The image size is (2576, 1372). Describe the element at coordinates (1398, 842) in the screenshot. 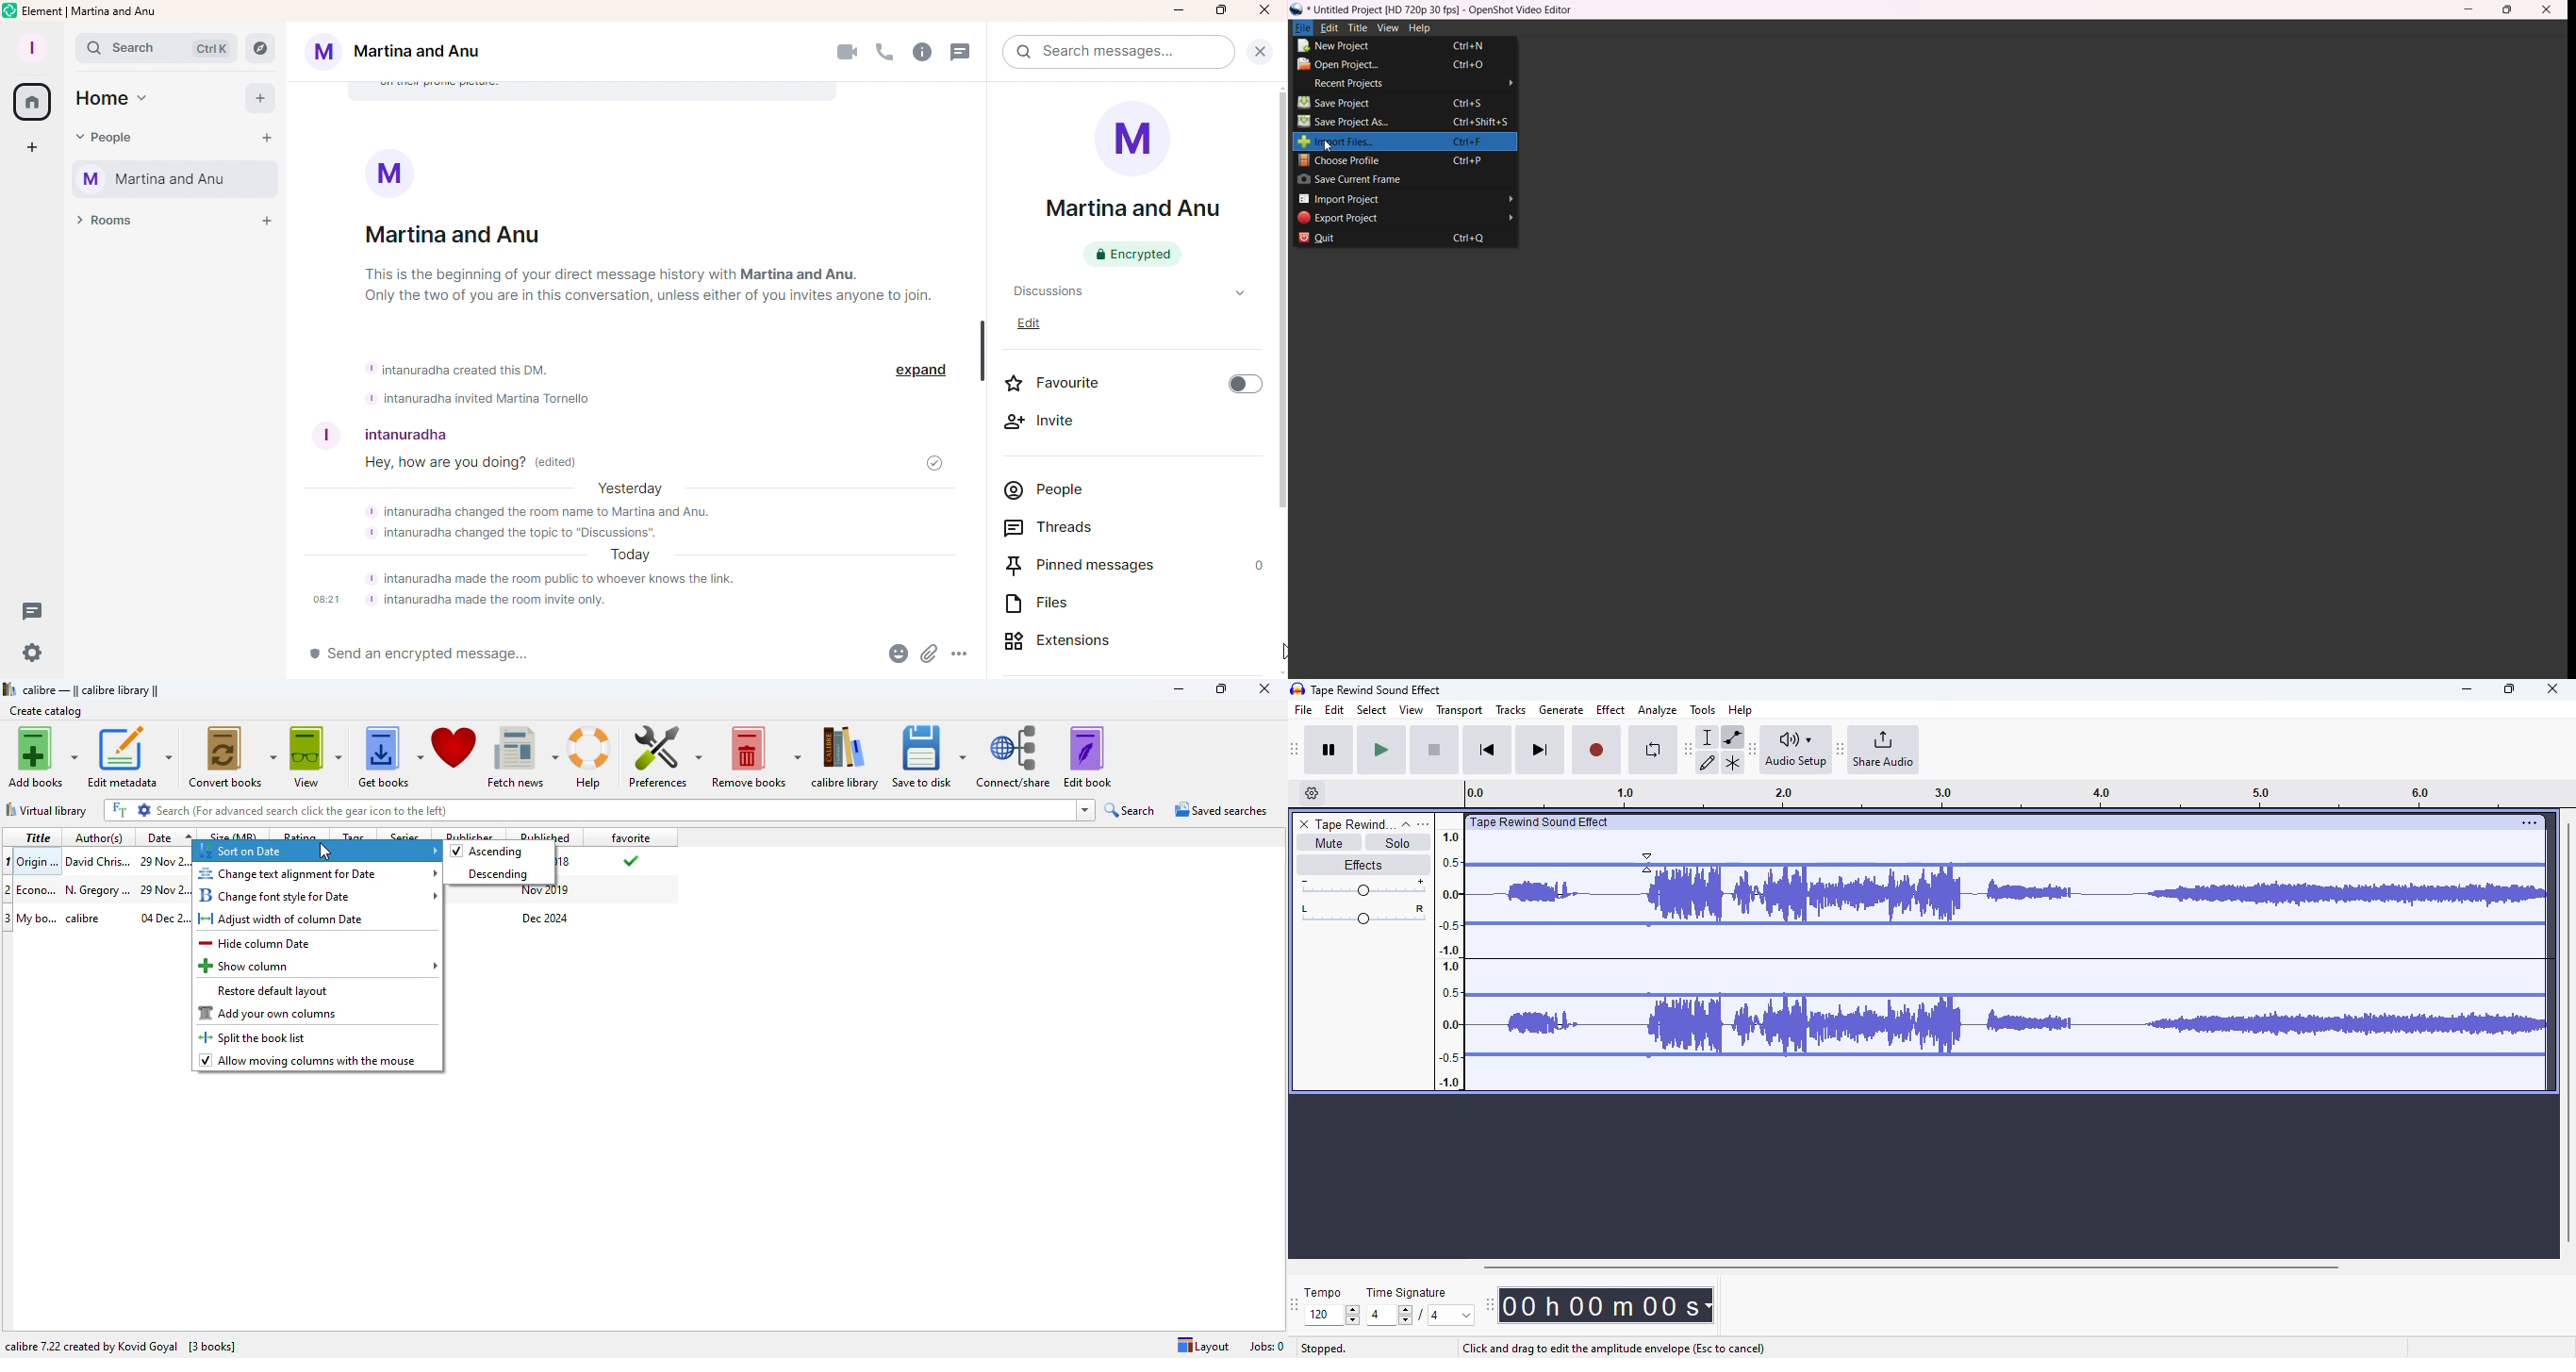

I see `solo` at that location.